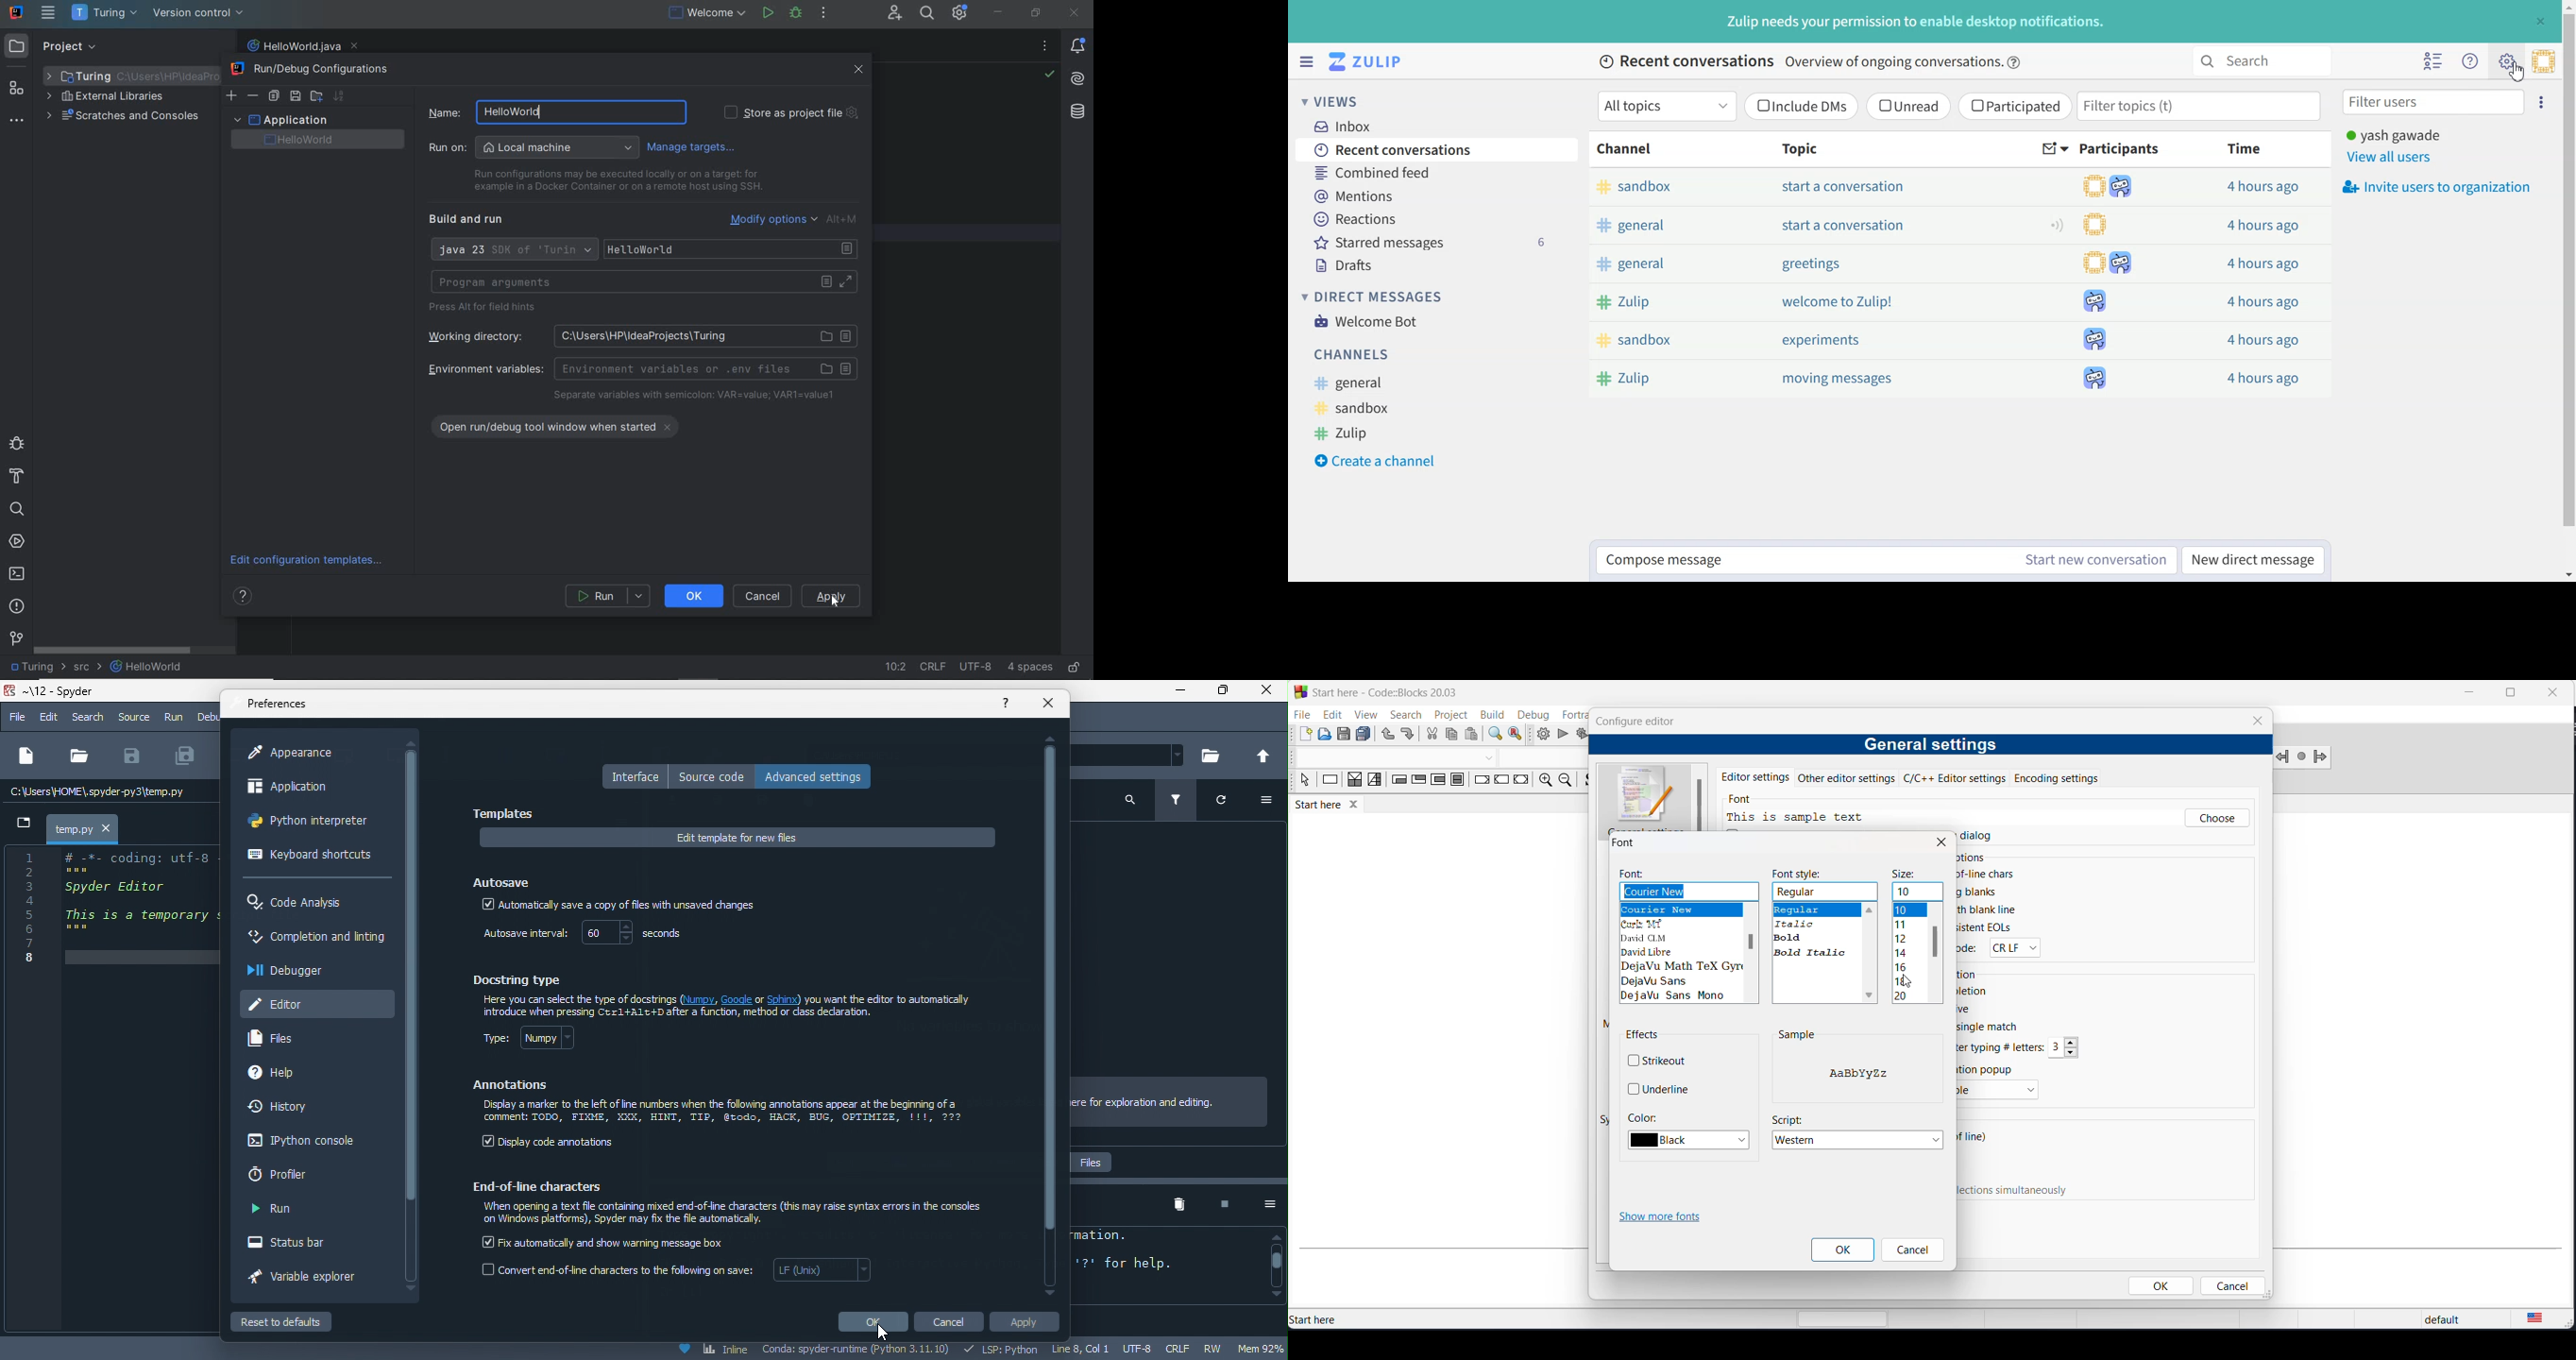 The image size is (2576, 1372). What do you see at coordinates (1661, 1088) in the screenshot?
I see `underline checkbox` at bounding box center [1661, 1088].